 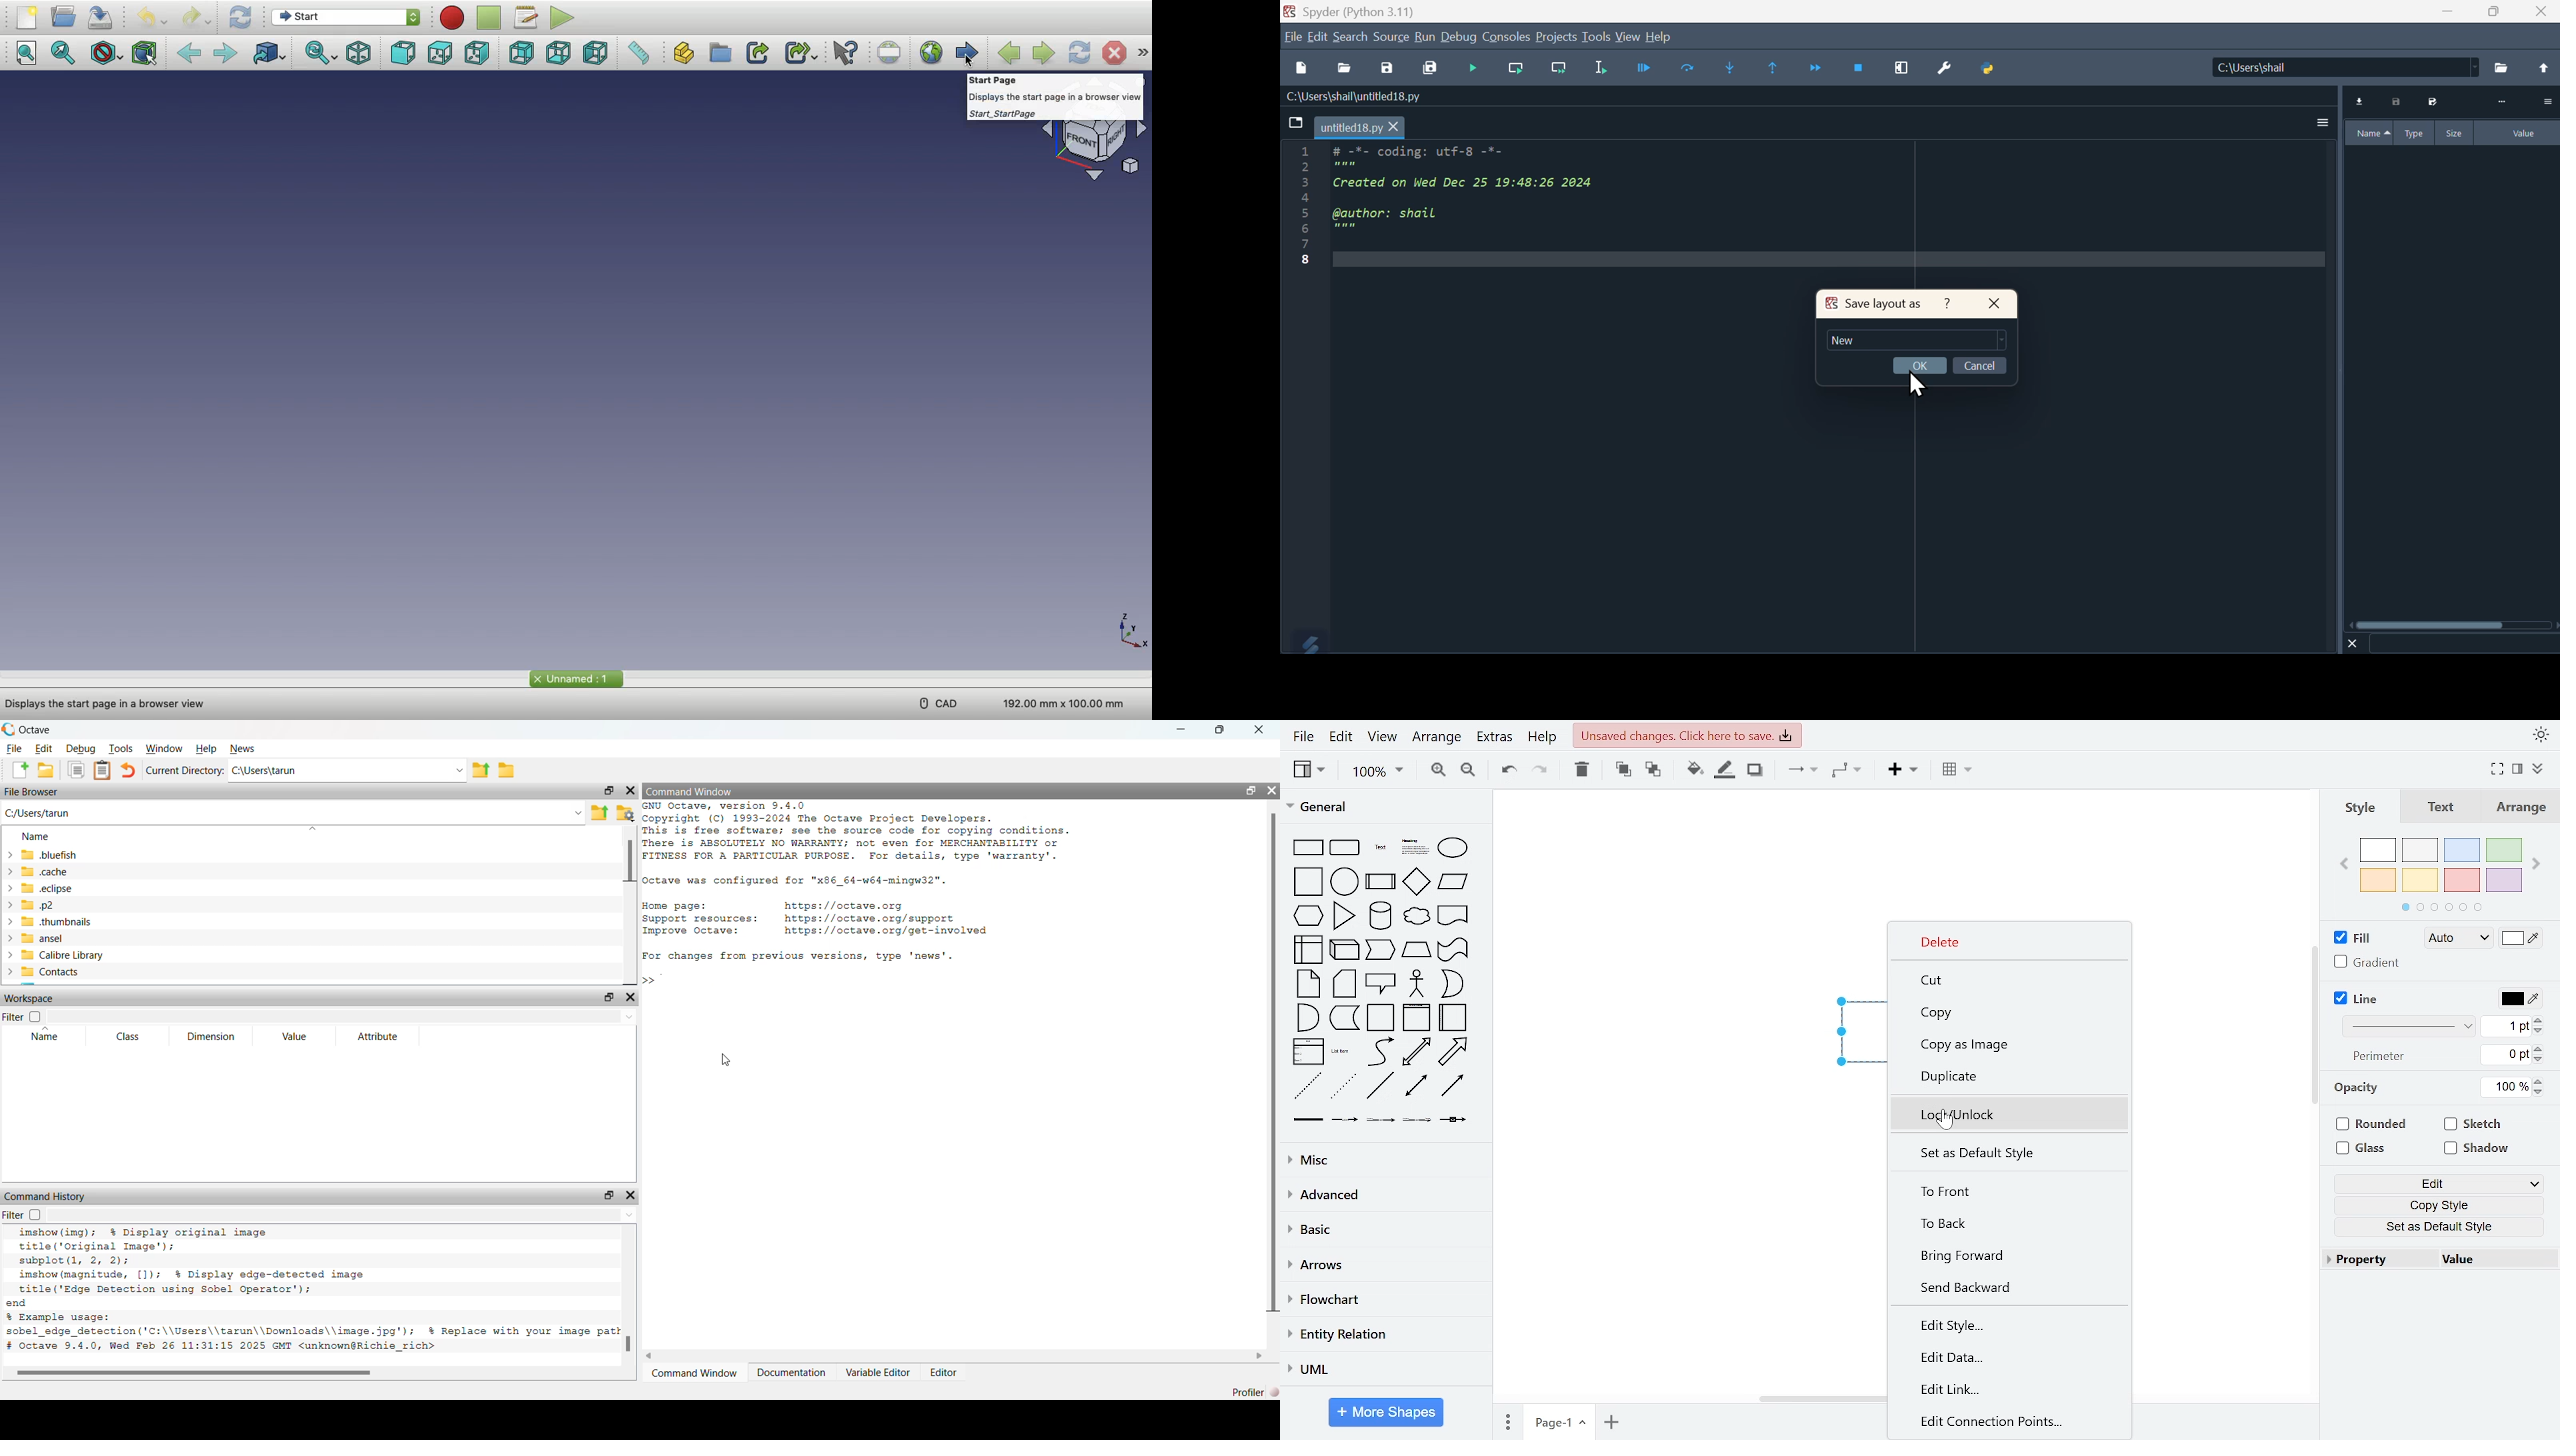 I want to click on More options, so click(x=2323, y=122).